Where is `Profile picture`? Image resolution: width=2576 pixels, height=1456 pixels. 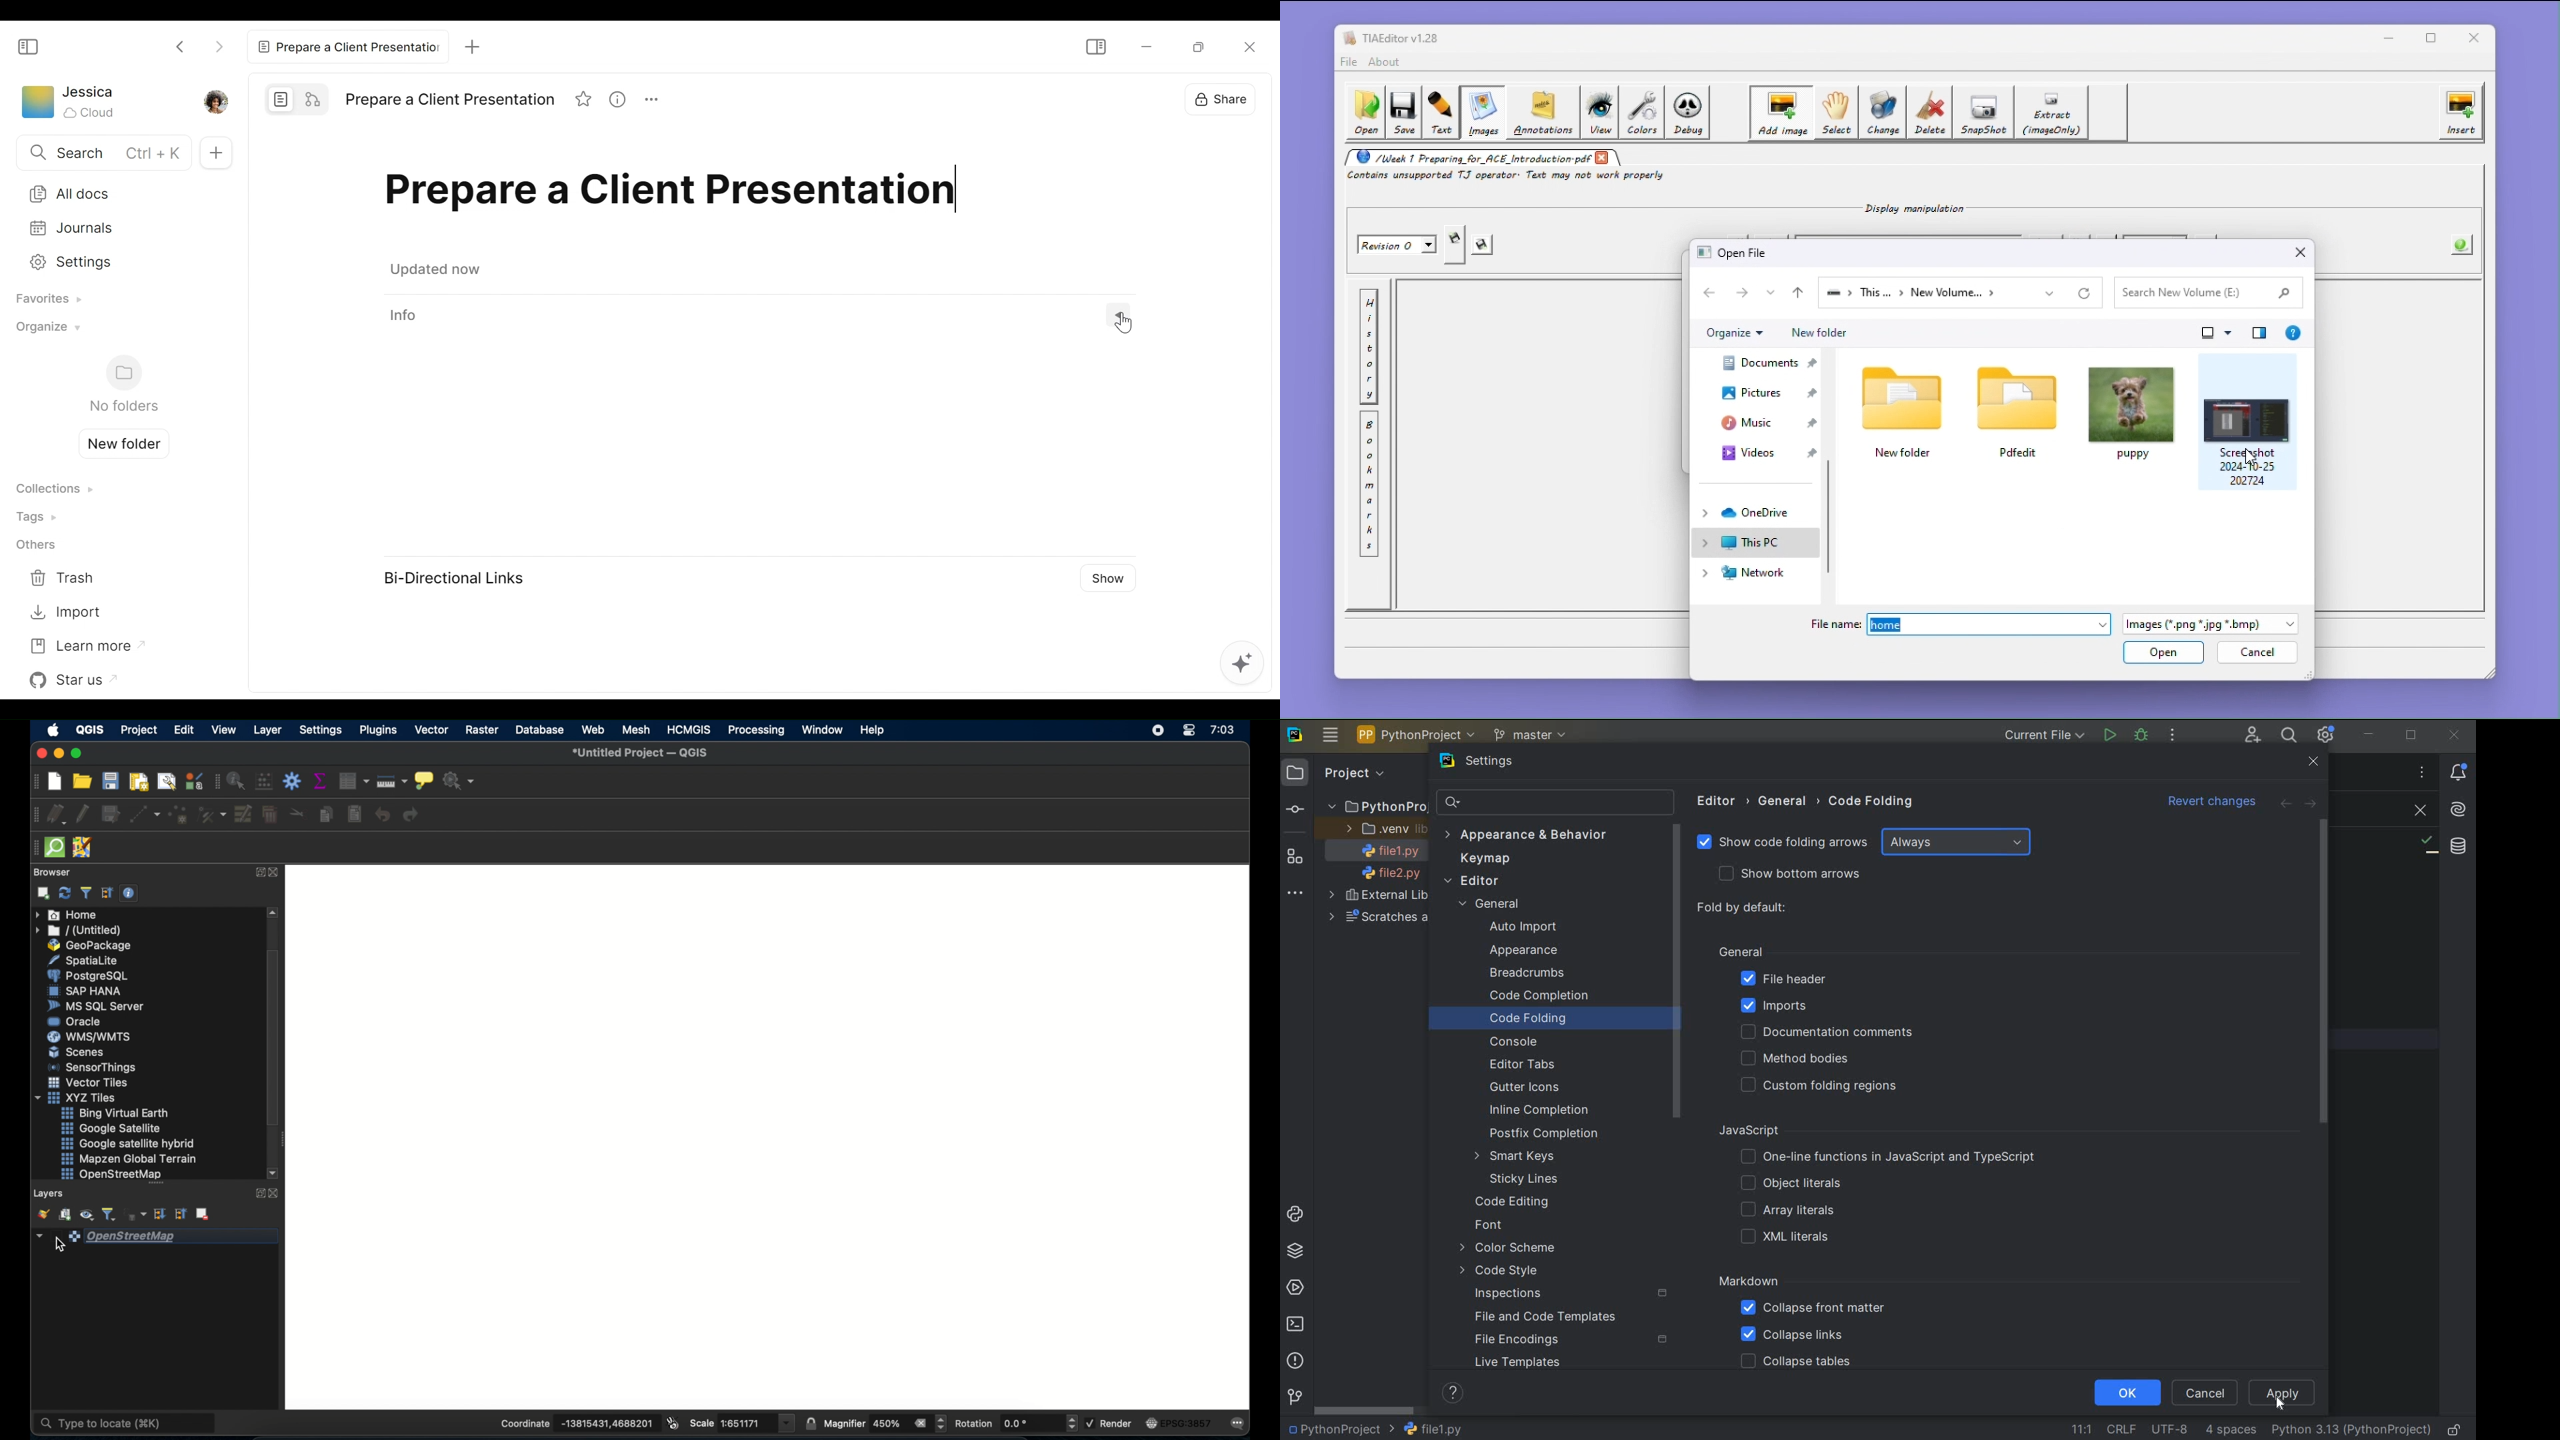
Profile picture is located at coordinates (214, 101).